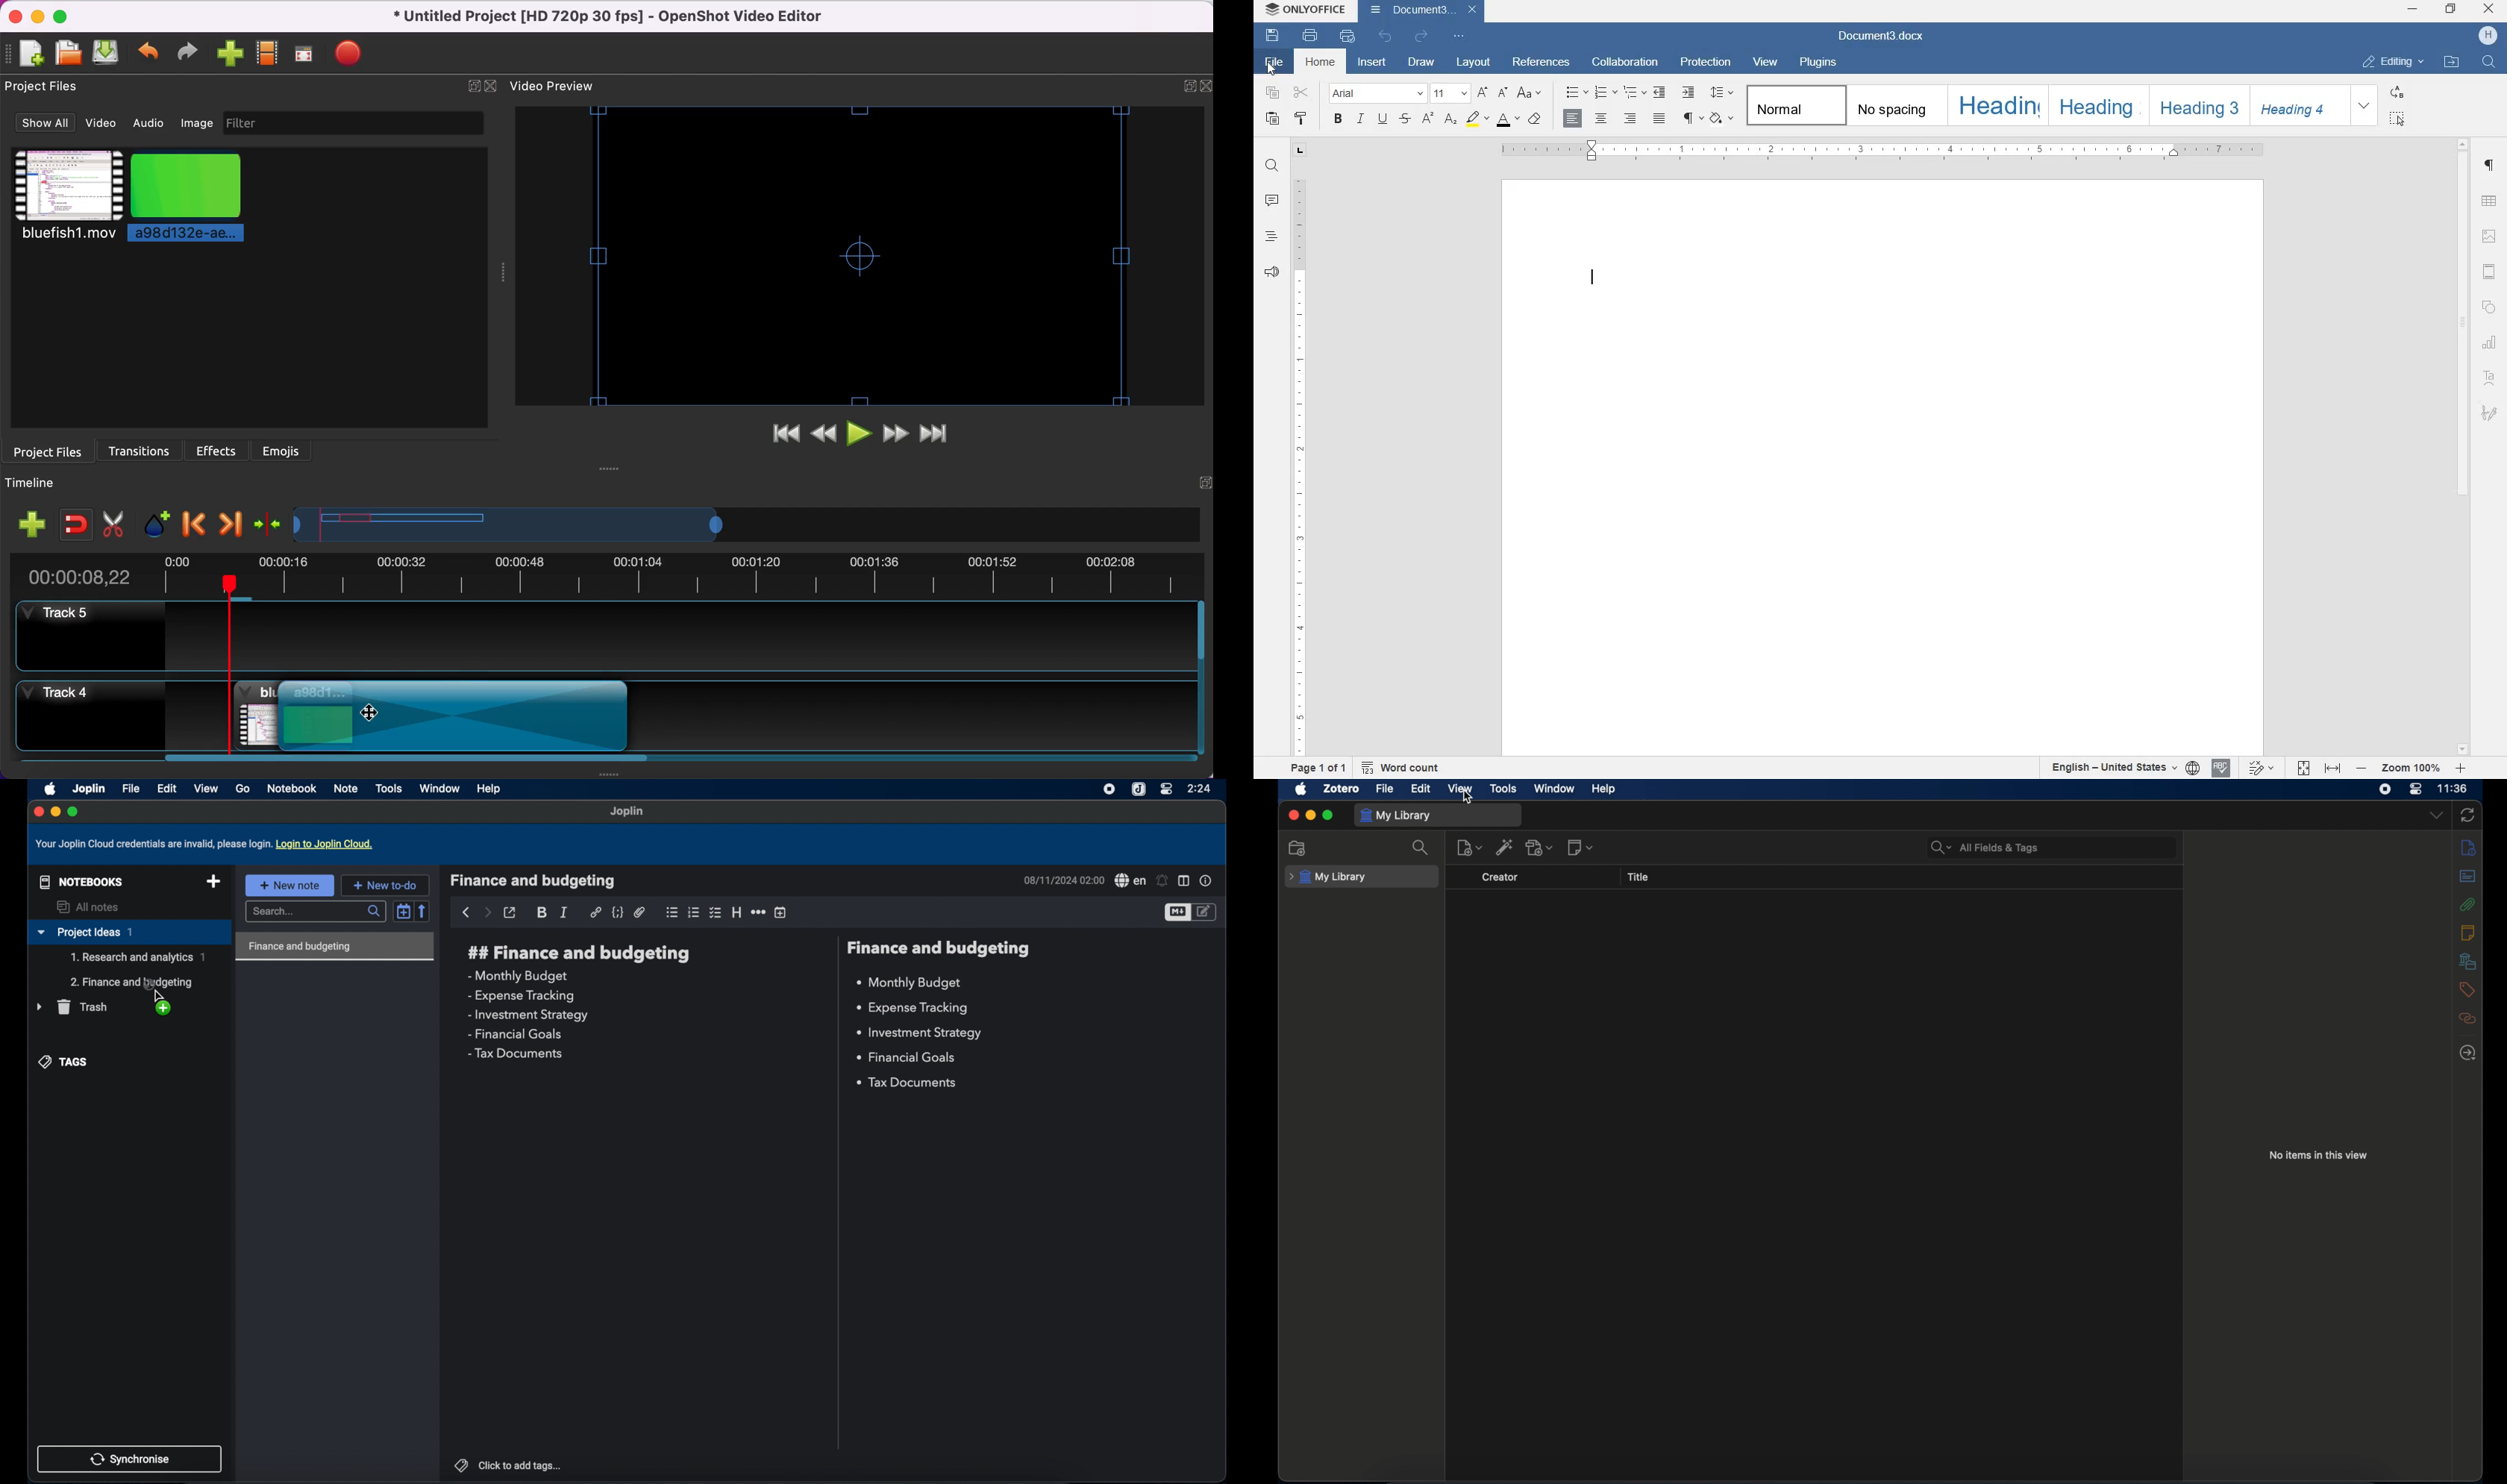  What do you see at coordinates (269, 524) in the screenshot?
I see `center the timeline` at bounding box center [269, 524].